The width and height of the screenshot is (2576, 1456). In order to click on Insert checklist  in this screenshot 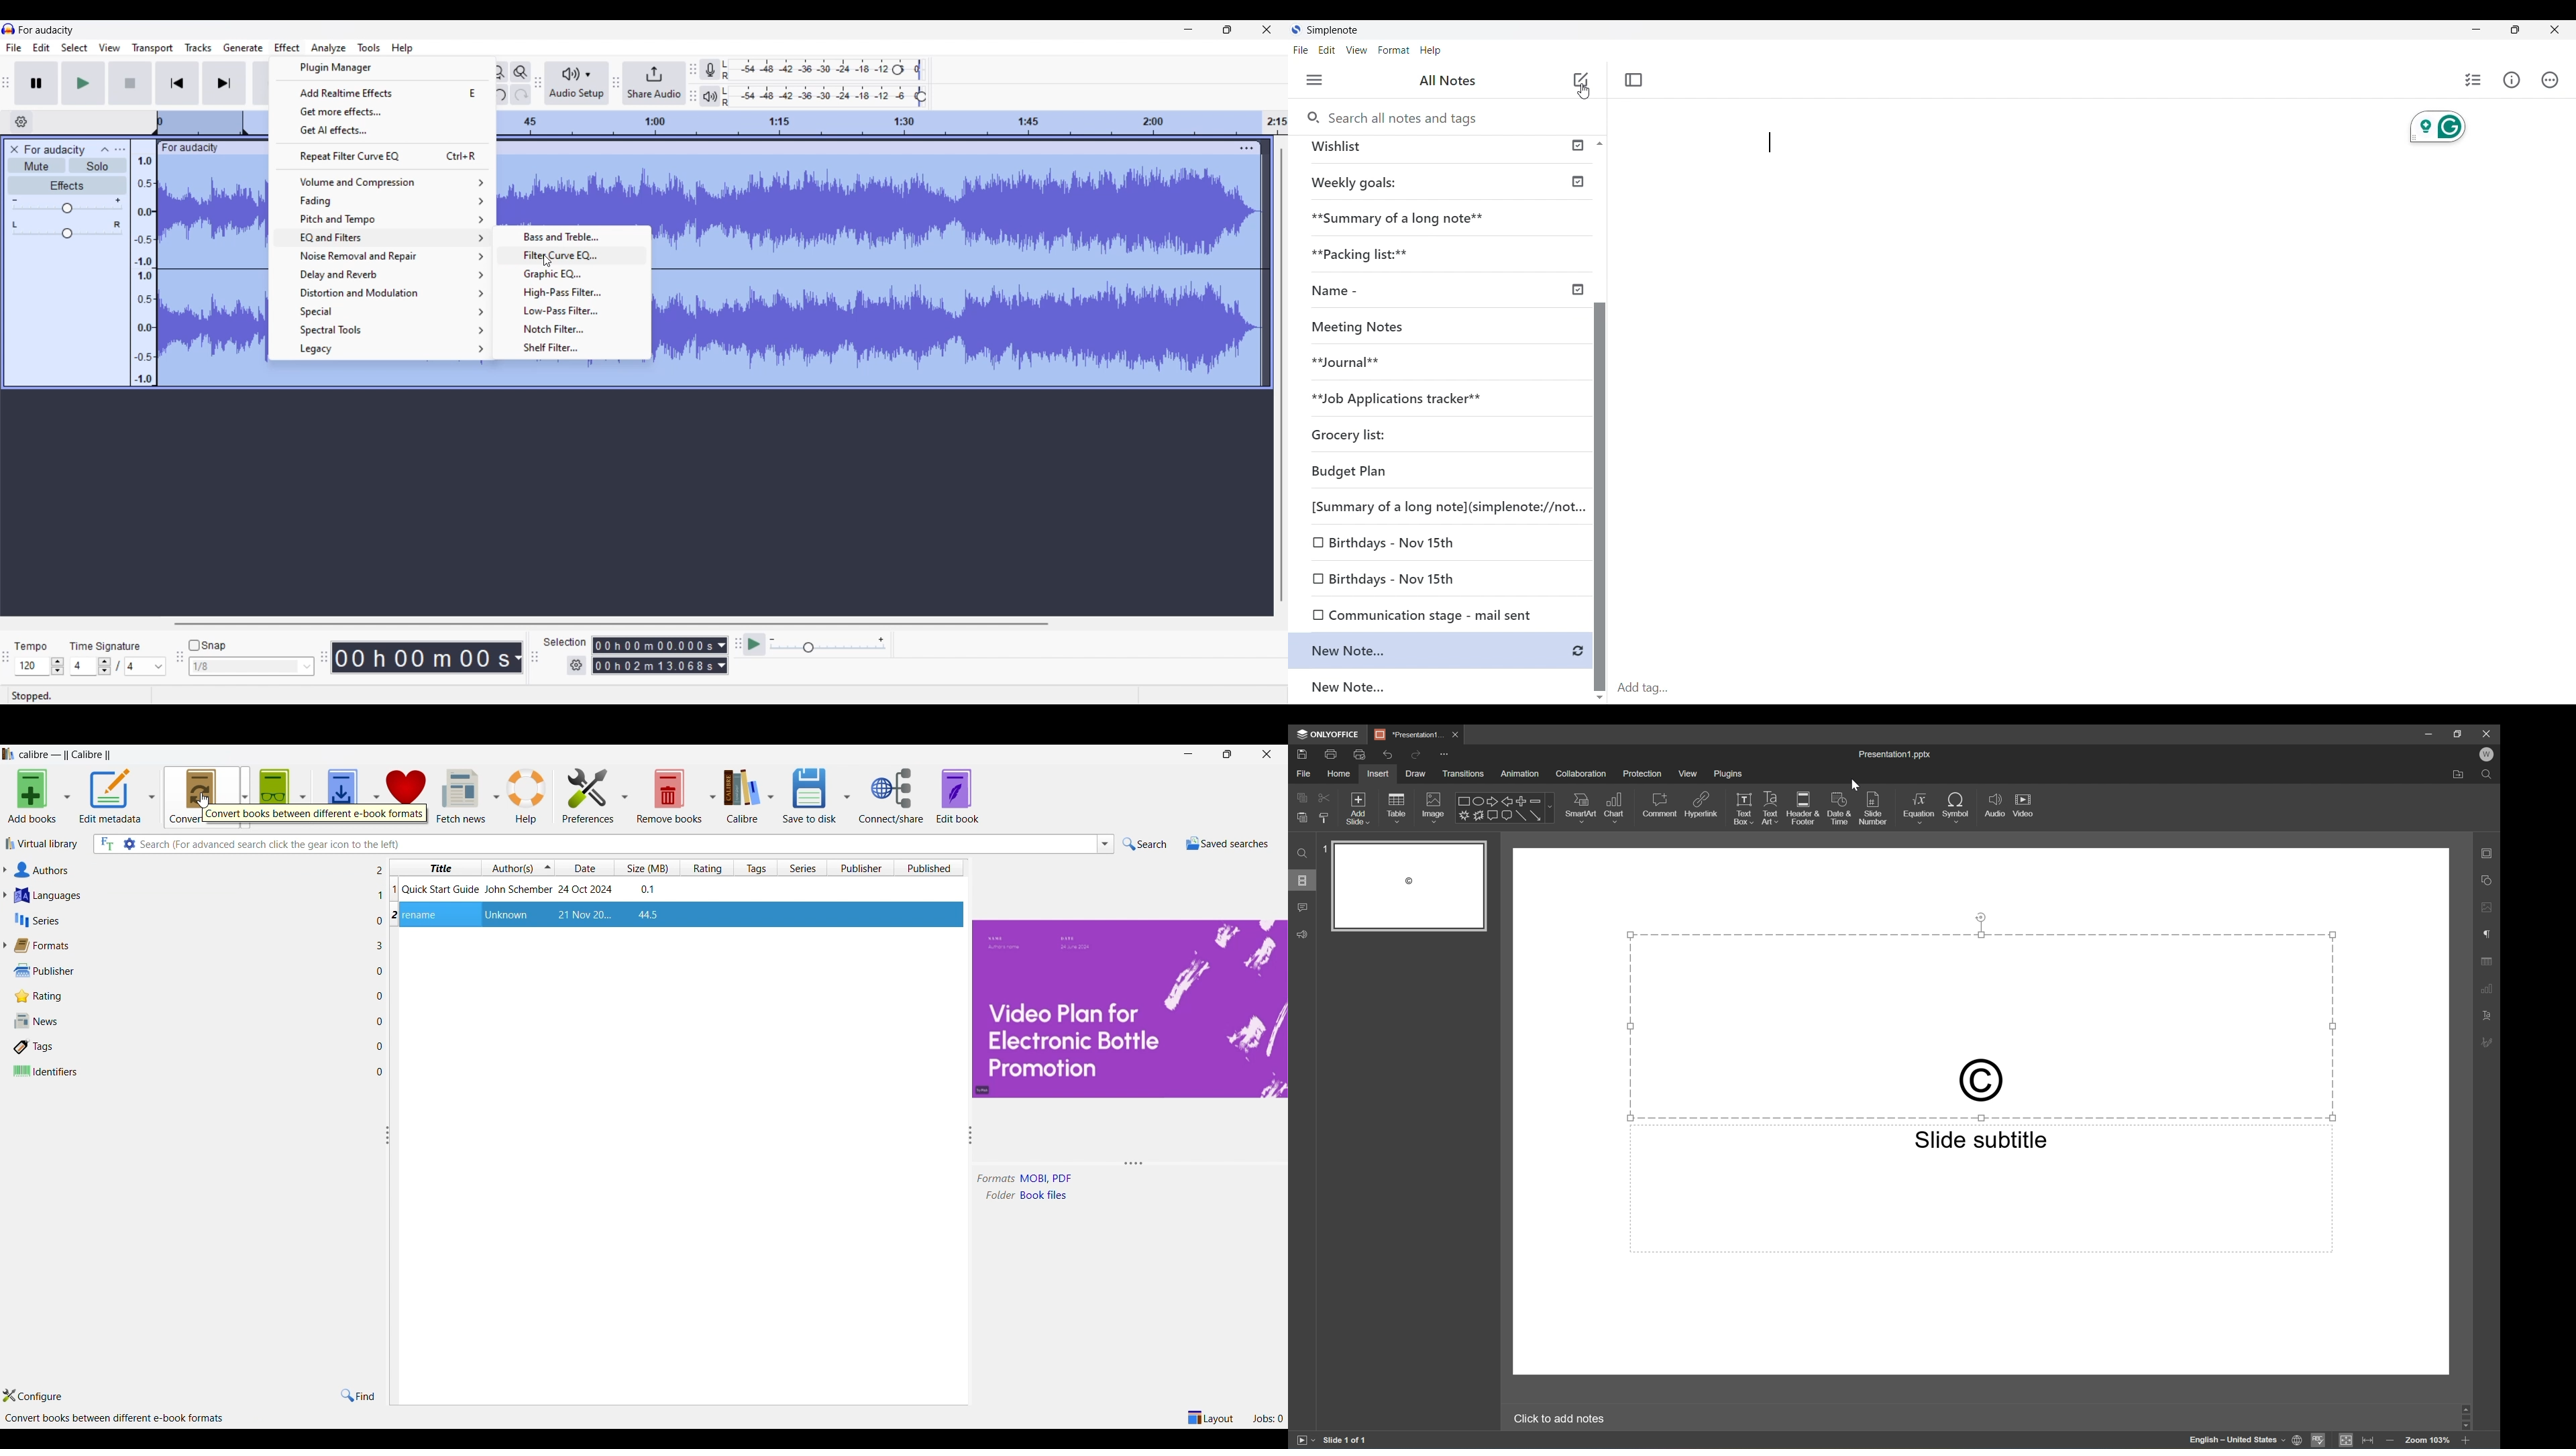, I will do `click(2474, 80)`.